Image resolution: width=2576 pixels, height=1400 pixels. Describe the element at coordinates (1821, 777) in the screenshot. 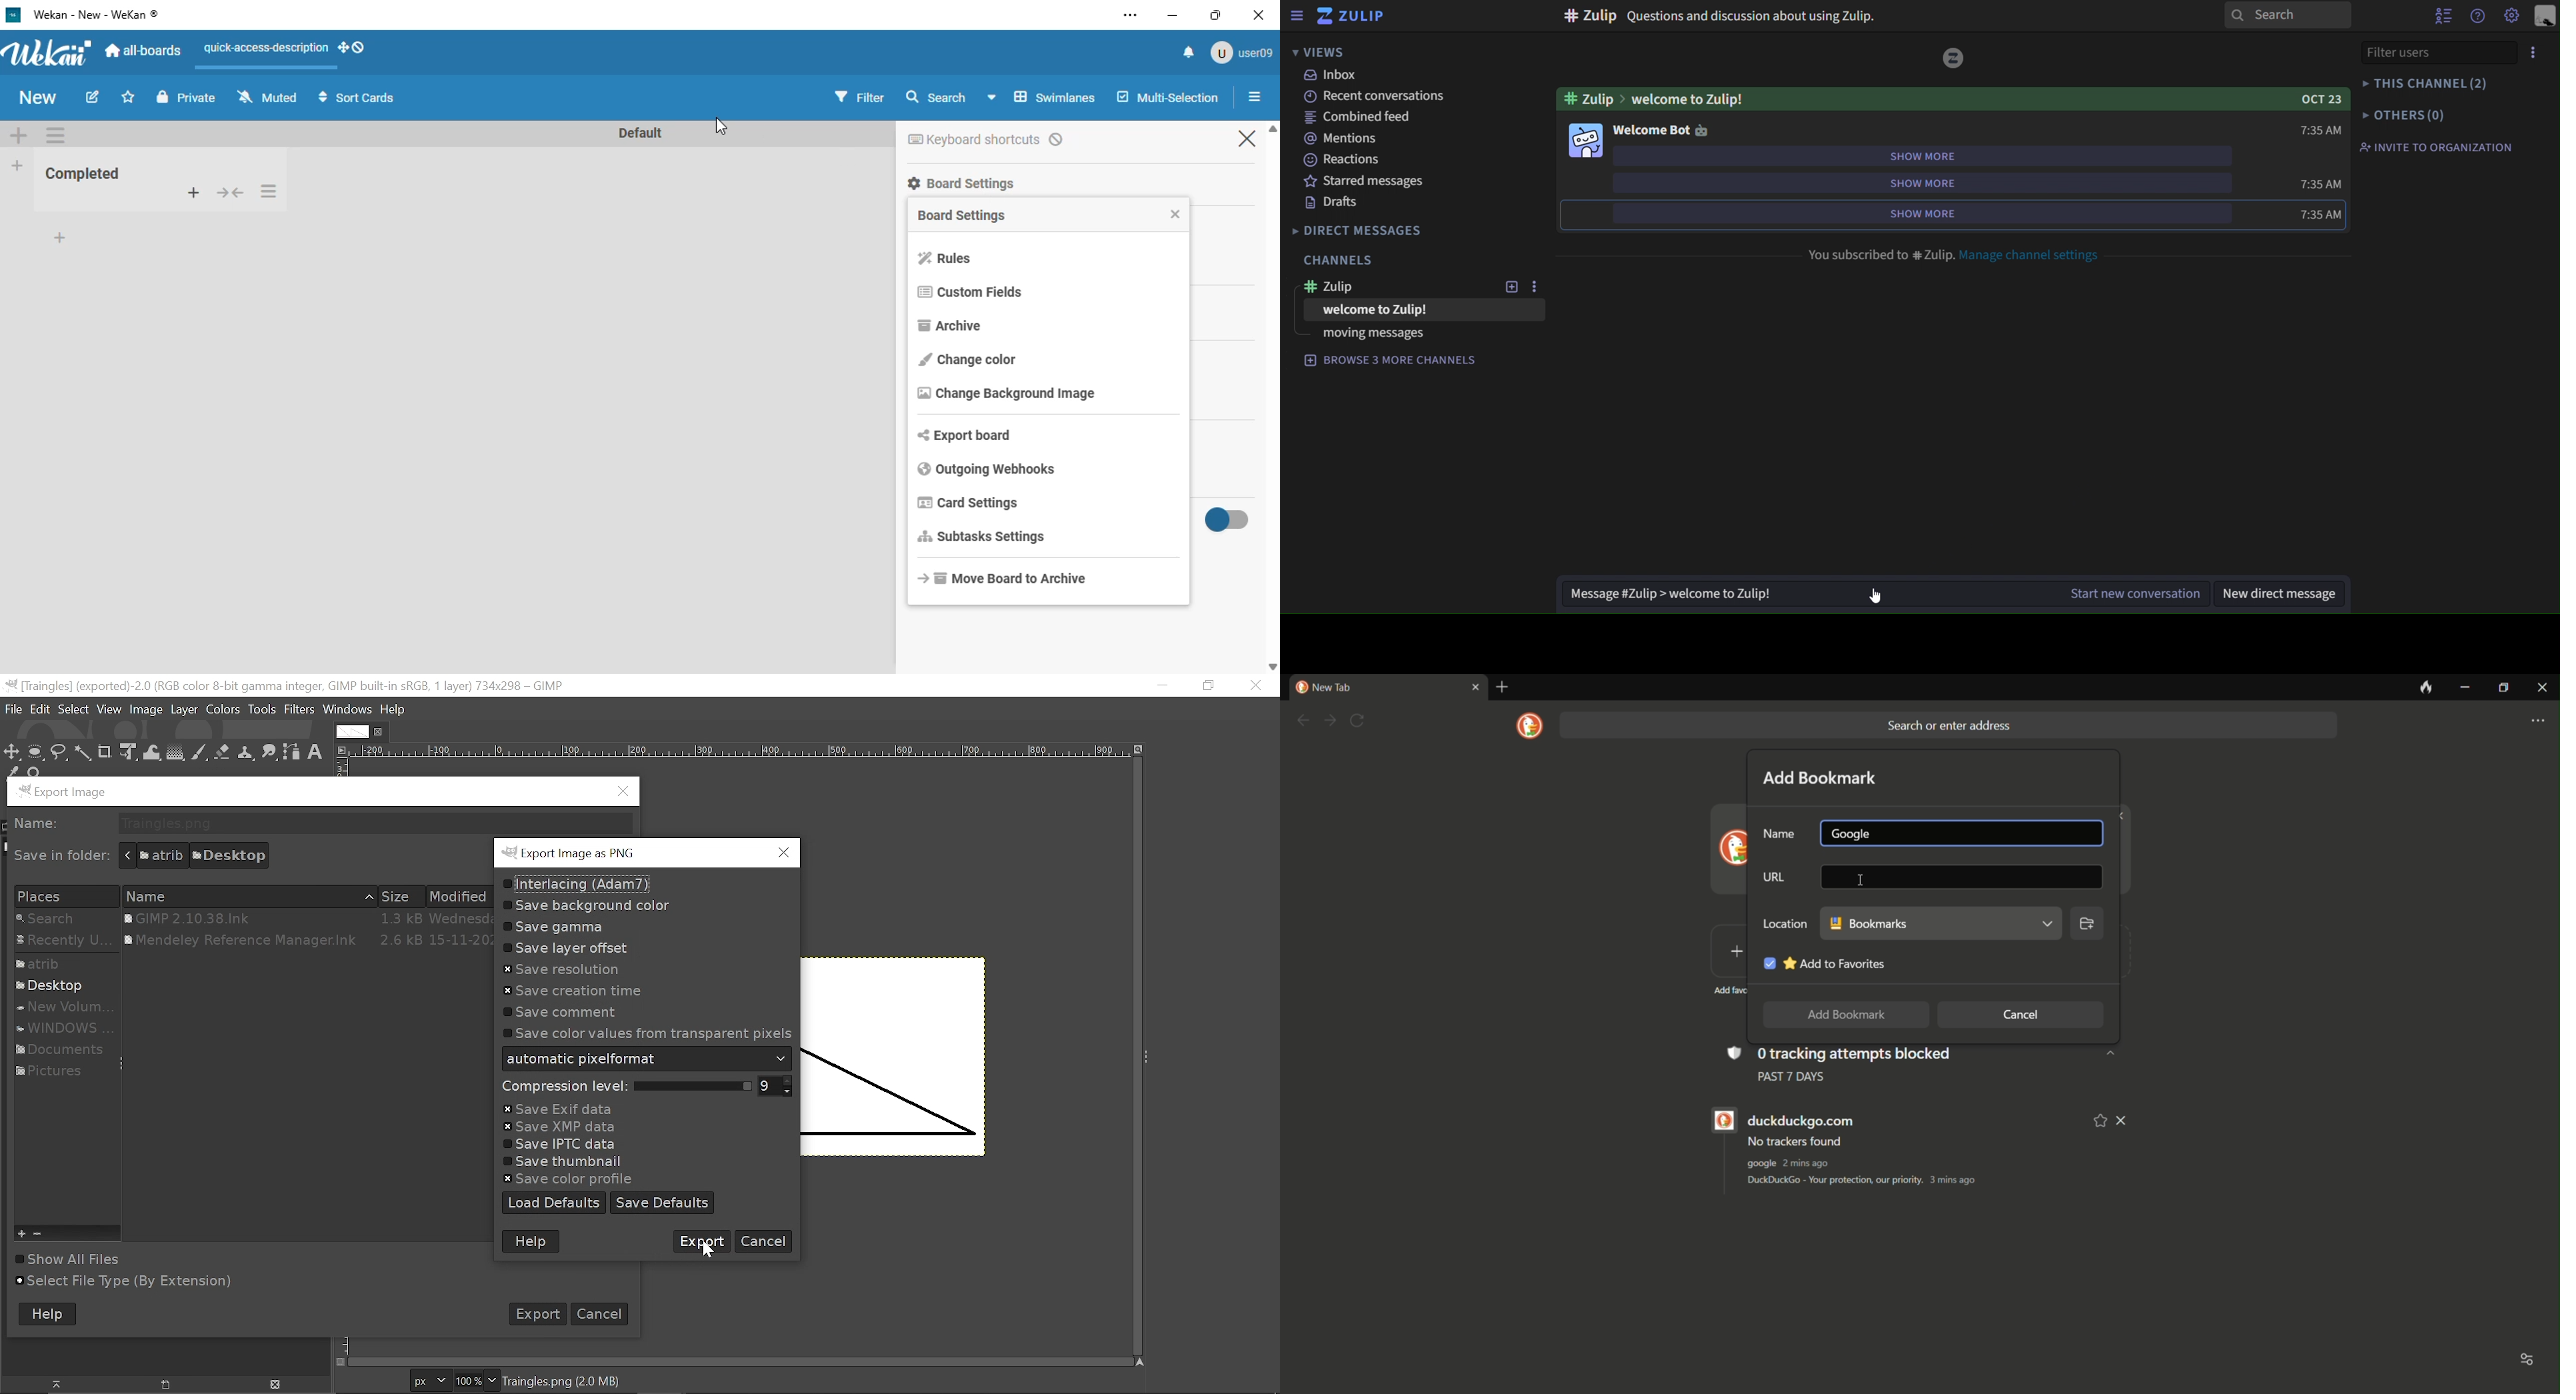

I see `add bookmark` at that location.